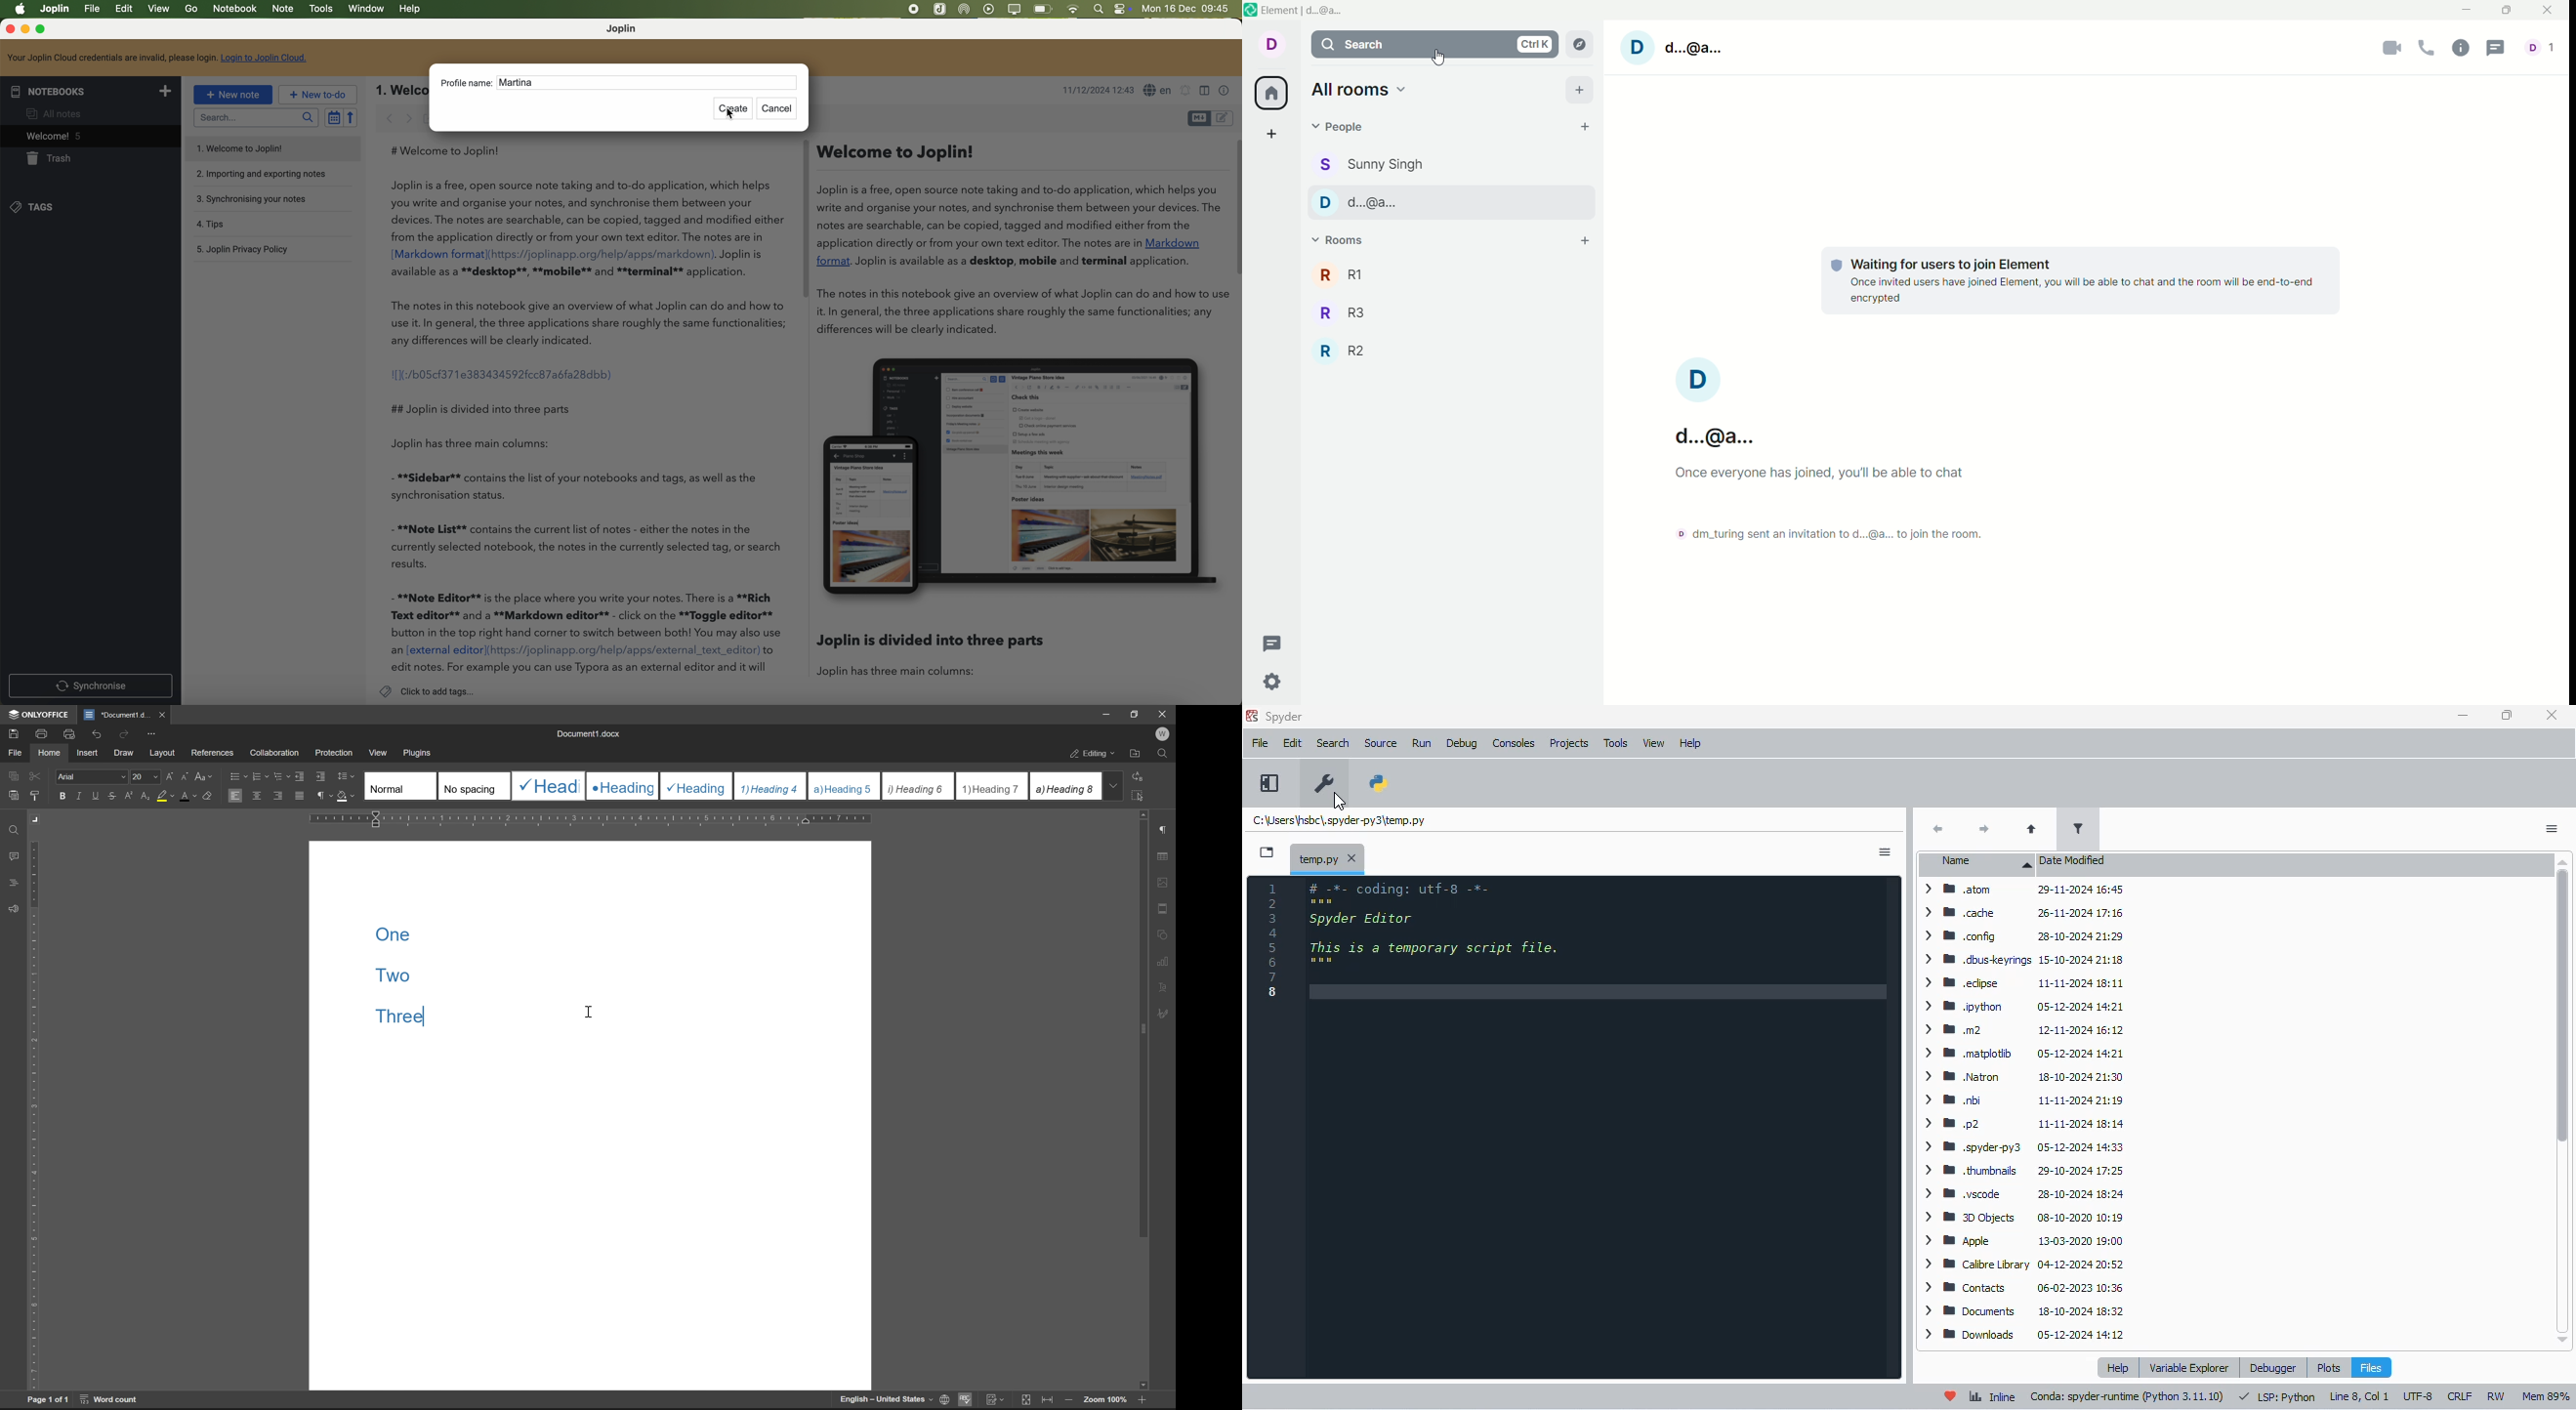 The width and height of the screenshot is (2576, 1428). Describe the element at coordinates (1159, 90) in the screenshot. I see `language` at that location.